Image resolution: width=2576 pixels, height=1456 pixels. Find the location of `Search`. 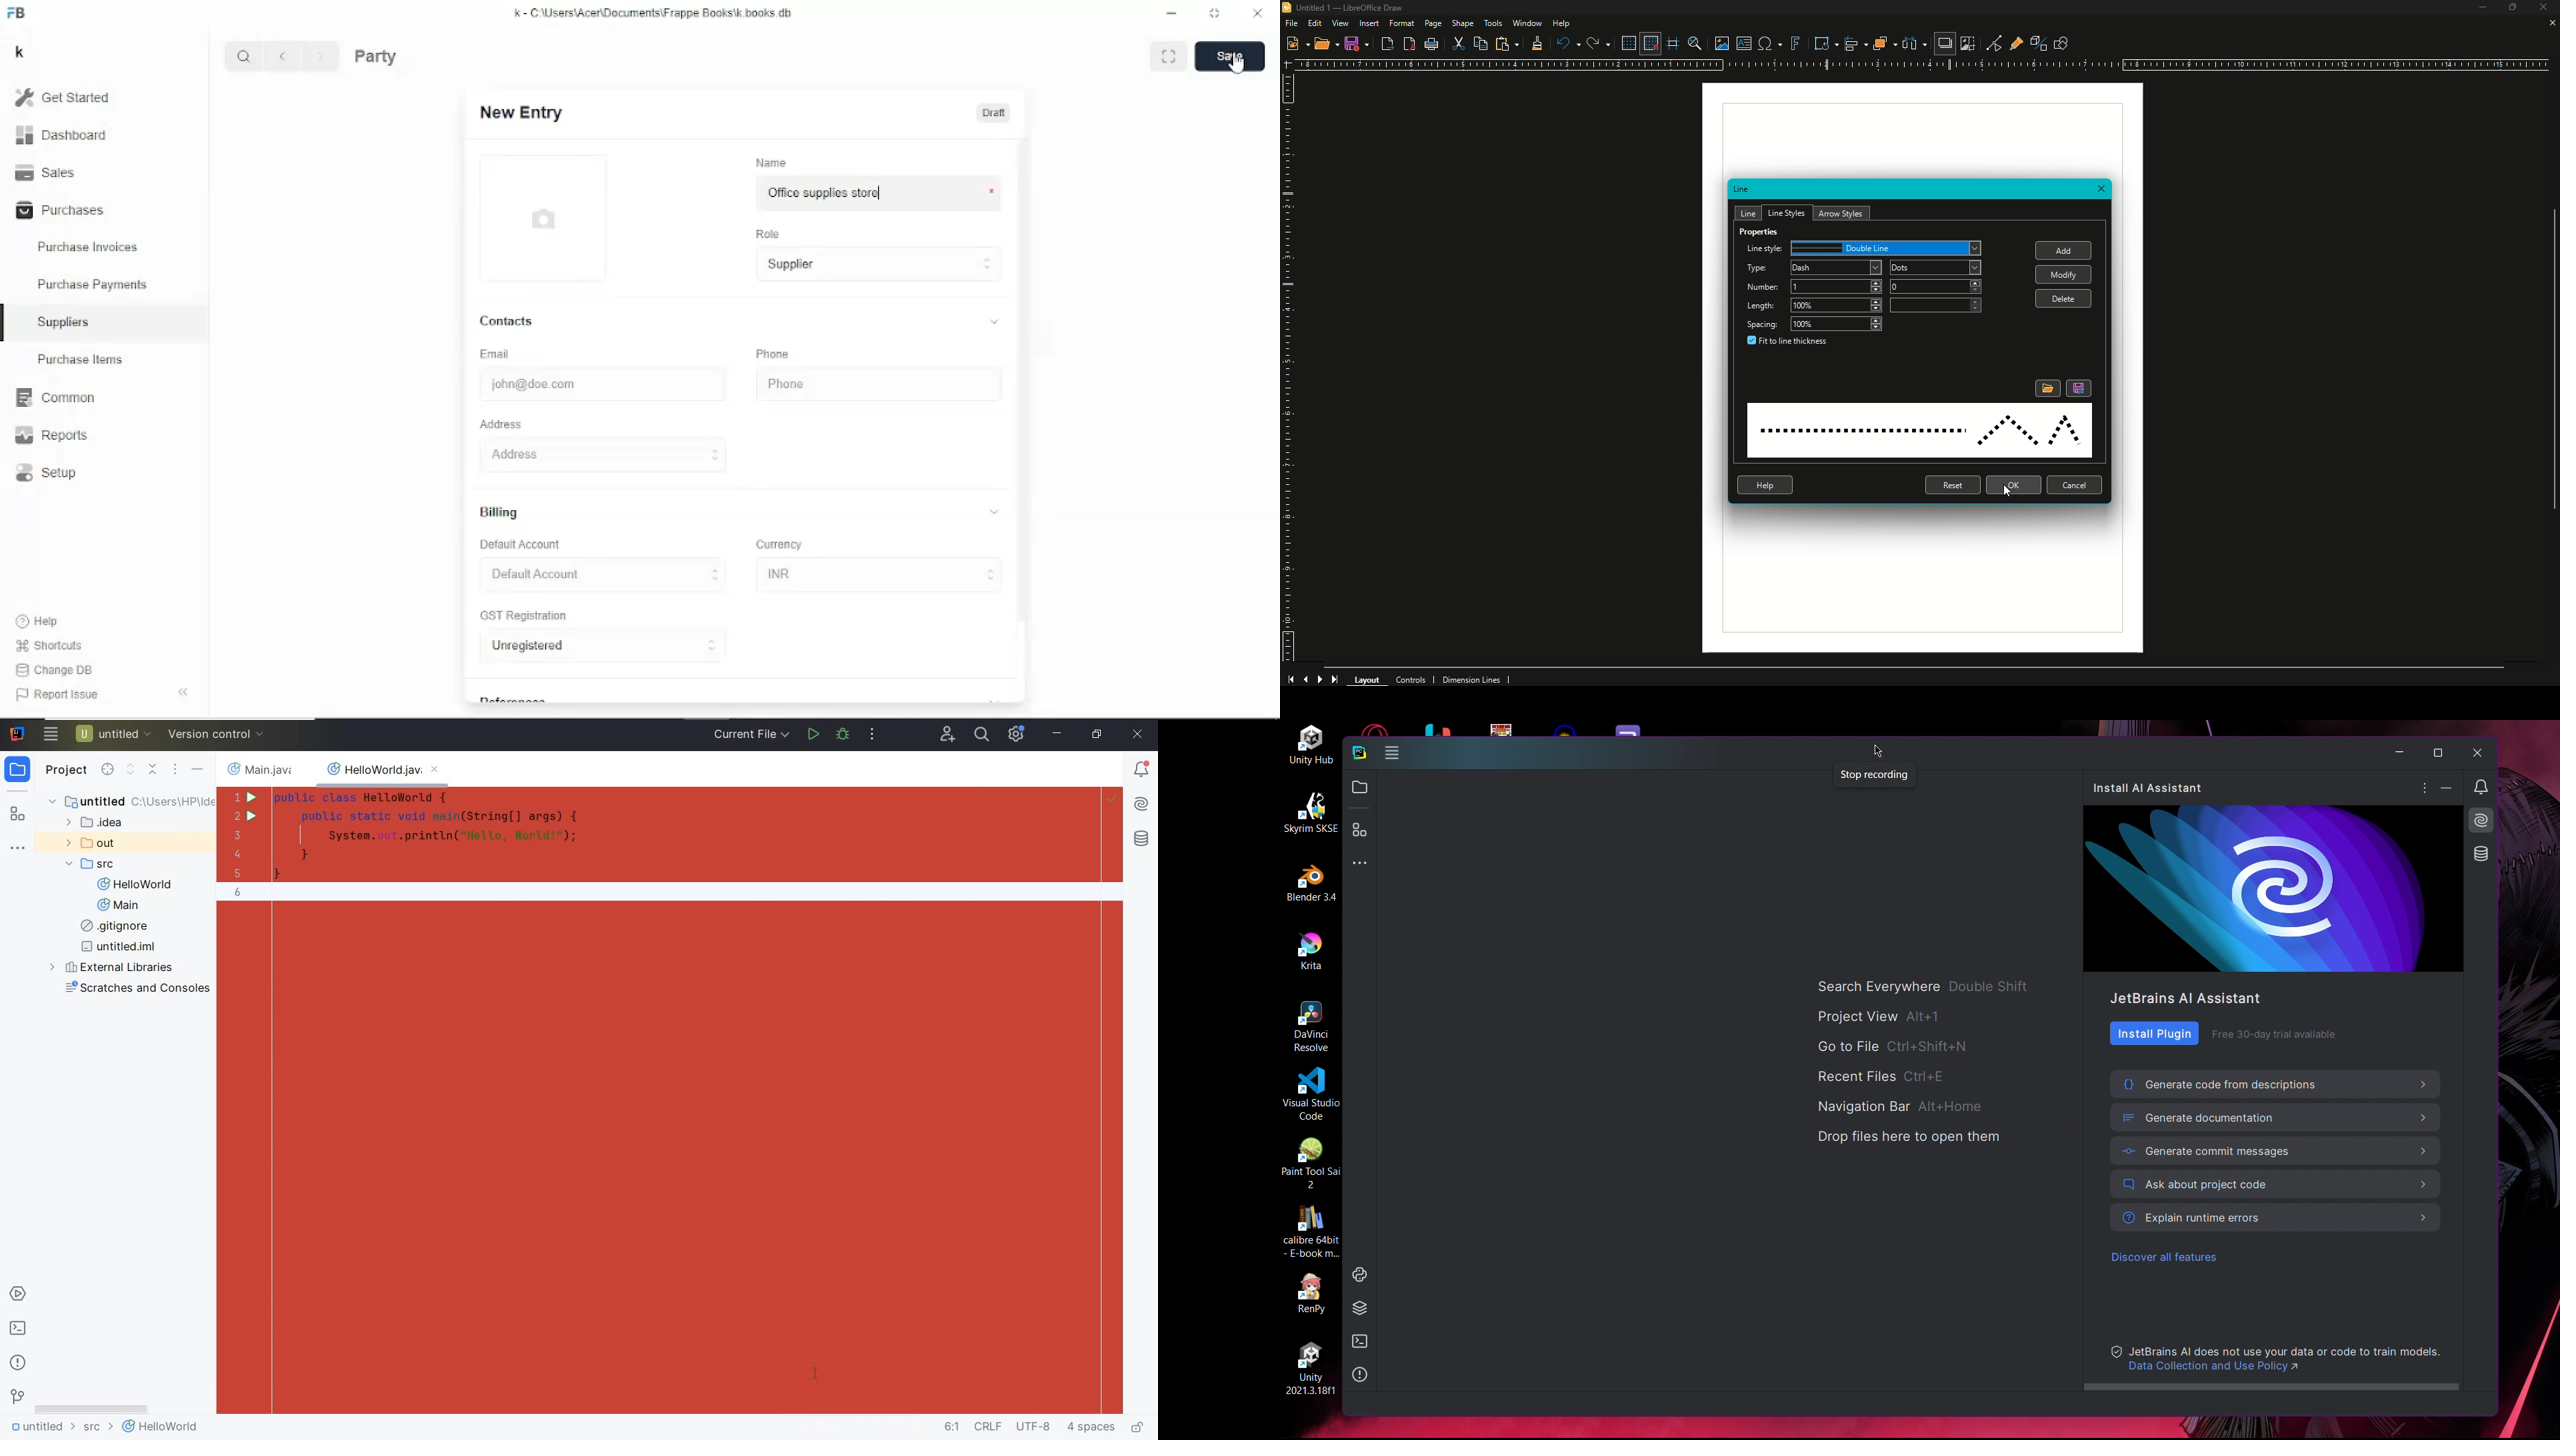

Search is located at coordinates (244, 56).